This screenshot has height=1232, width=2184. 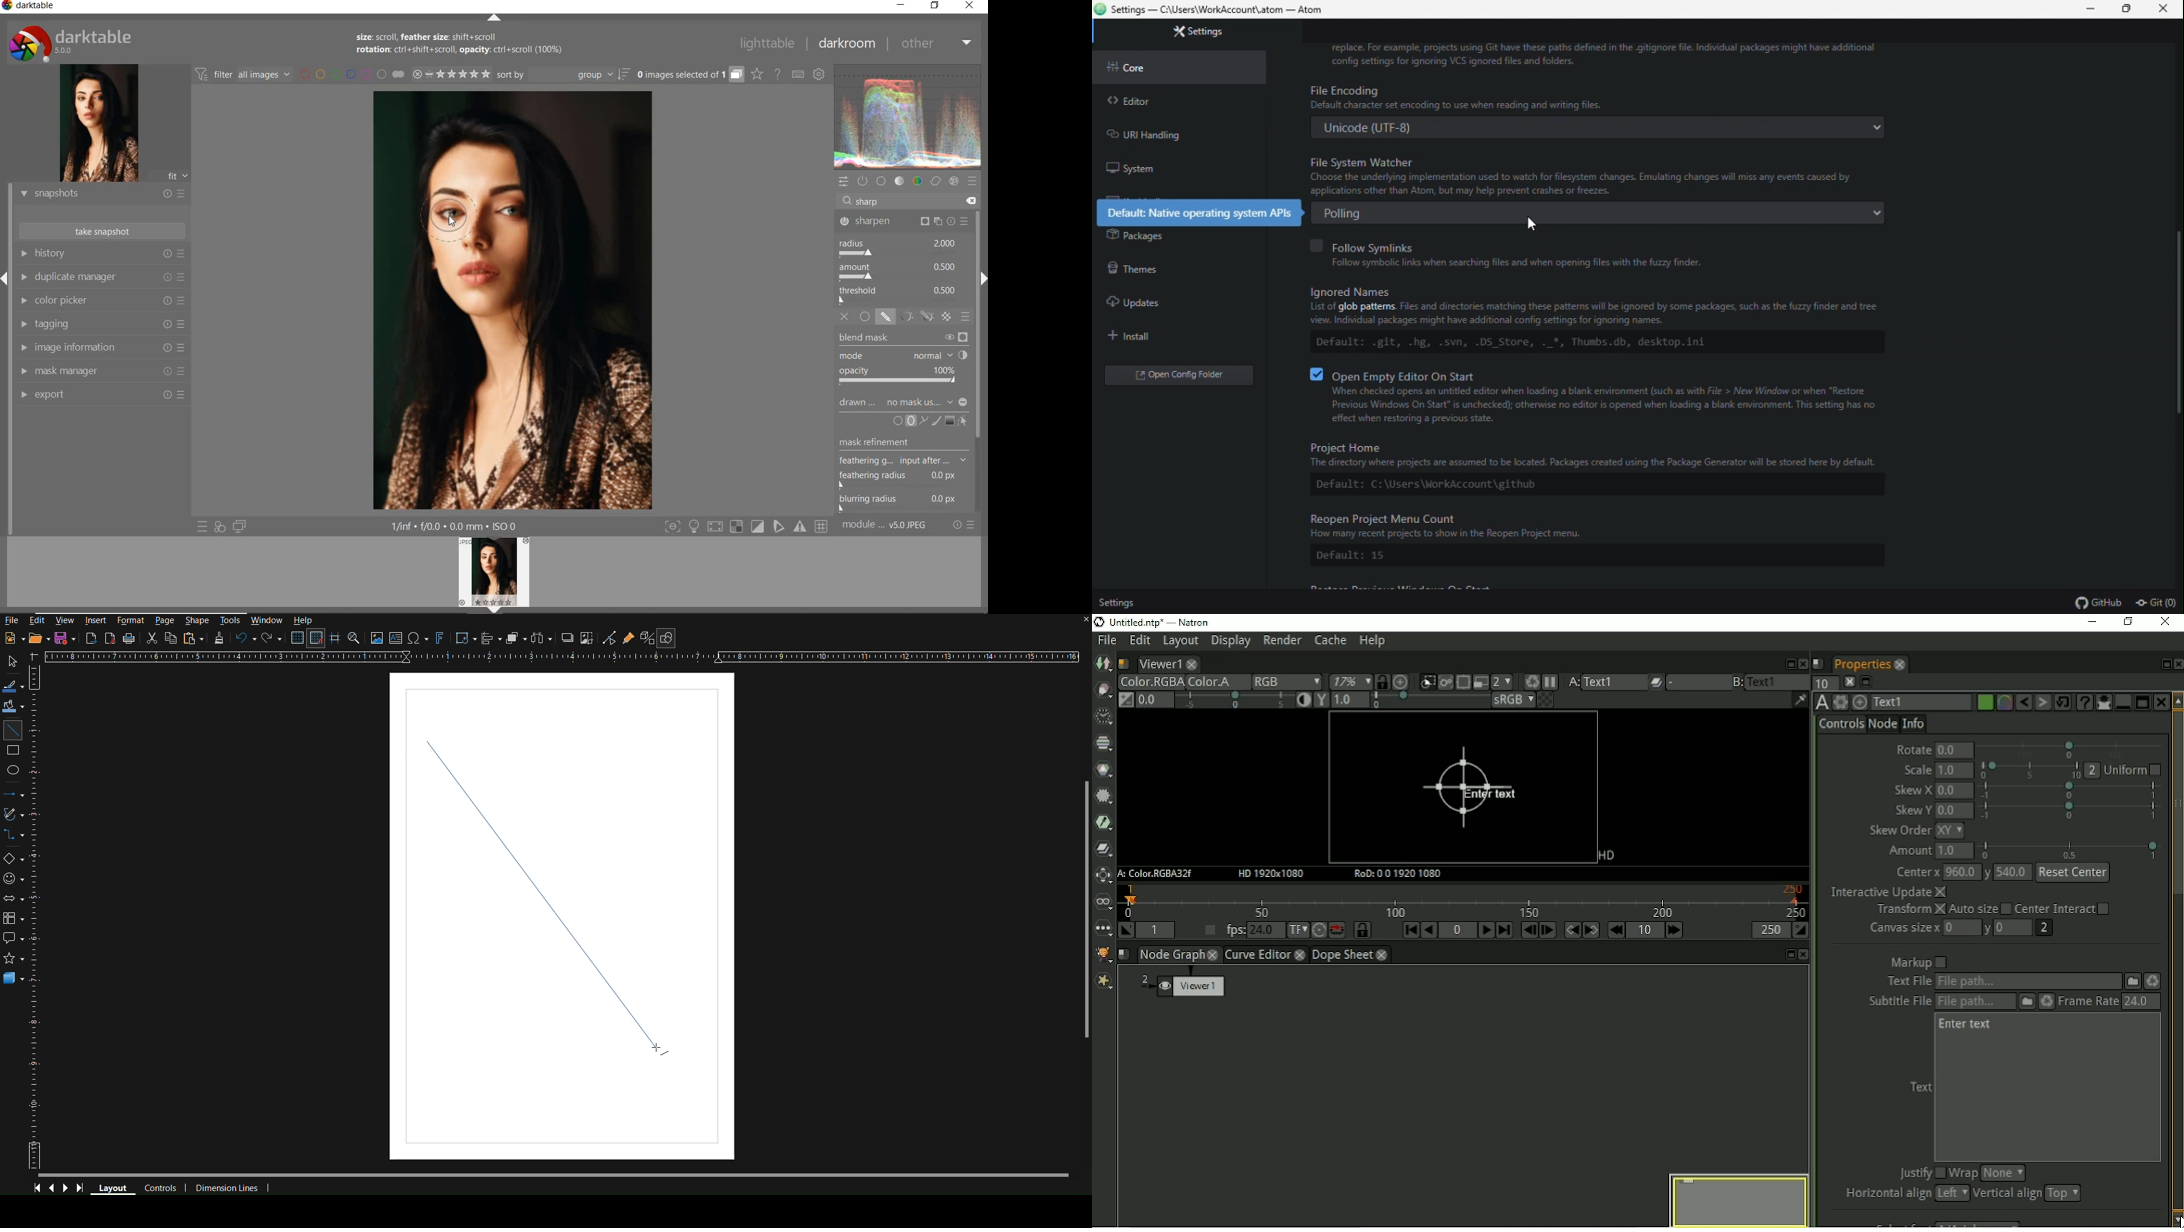 What do you see at coordinates (1250, 929) in the screenshot?
I see `fps` at bounding box center [1250, 929].